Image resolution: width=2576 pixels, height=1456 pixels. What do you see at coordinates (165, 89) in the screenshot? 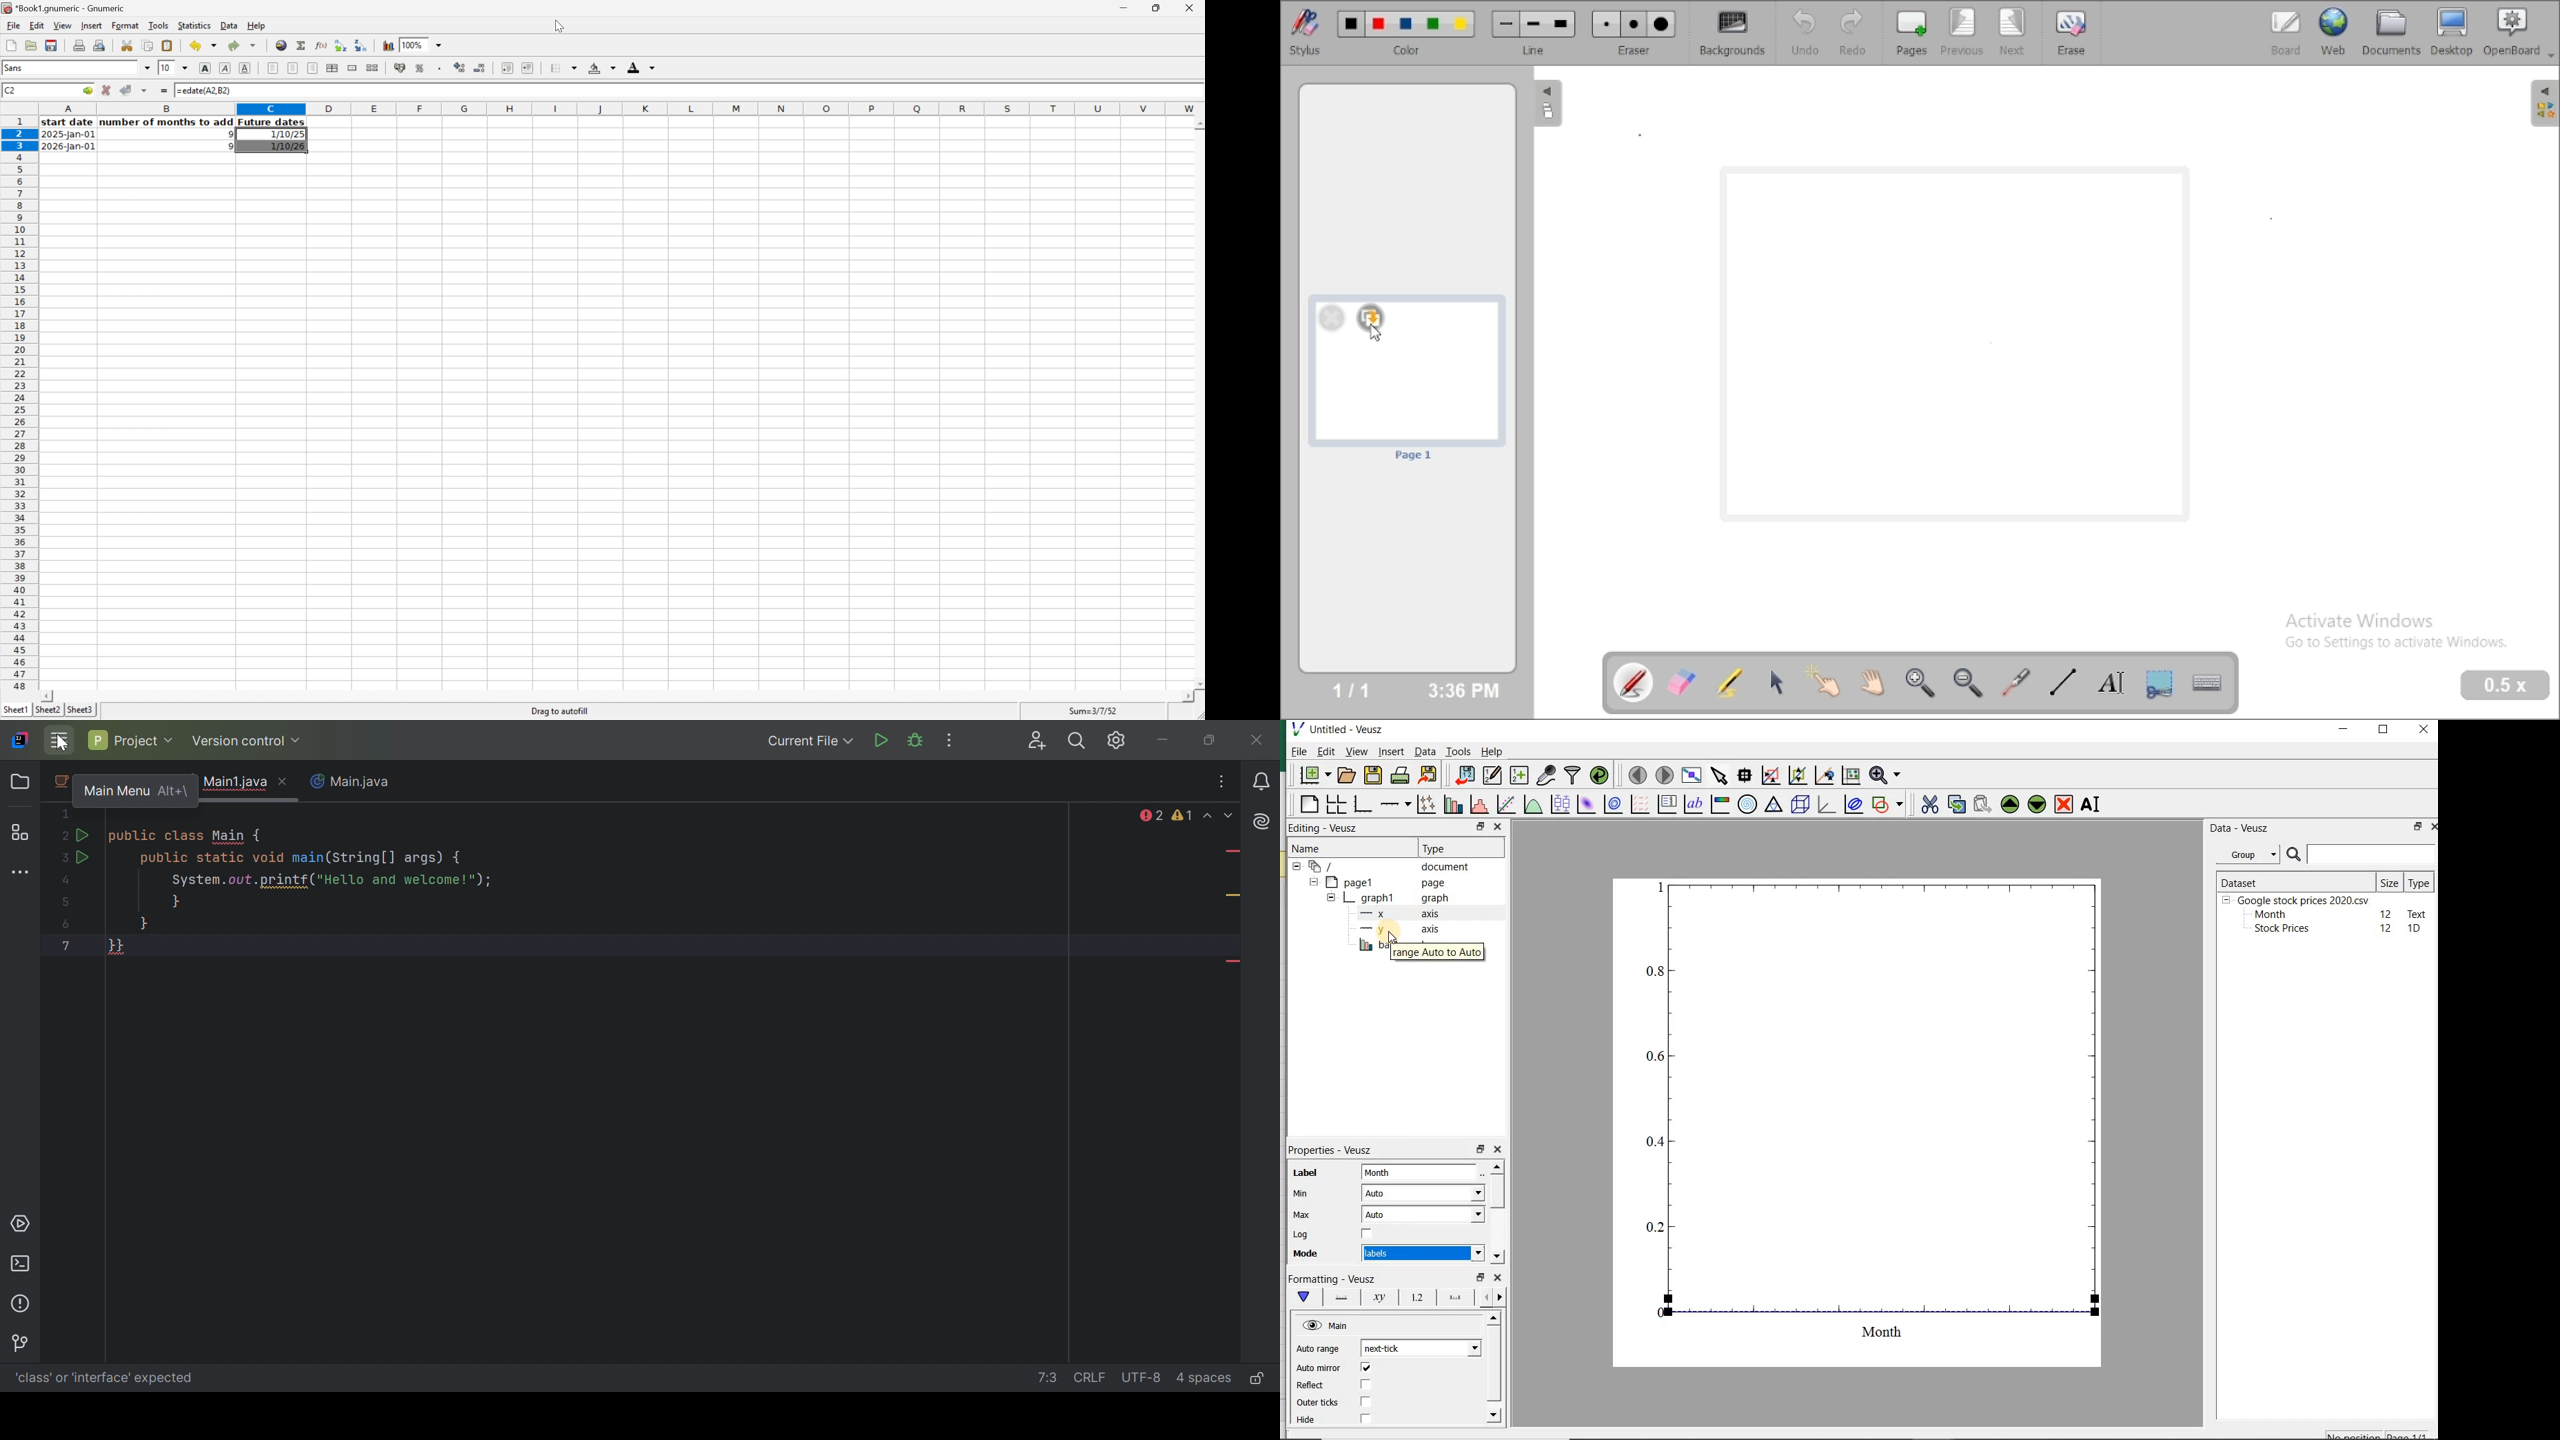
I see `Enter formula` at bounding box center [165, 89].